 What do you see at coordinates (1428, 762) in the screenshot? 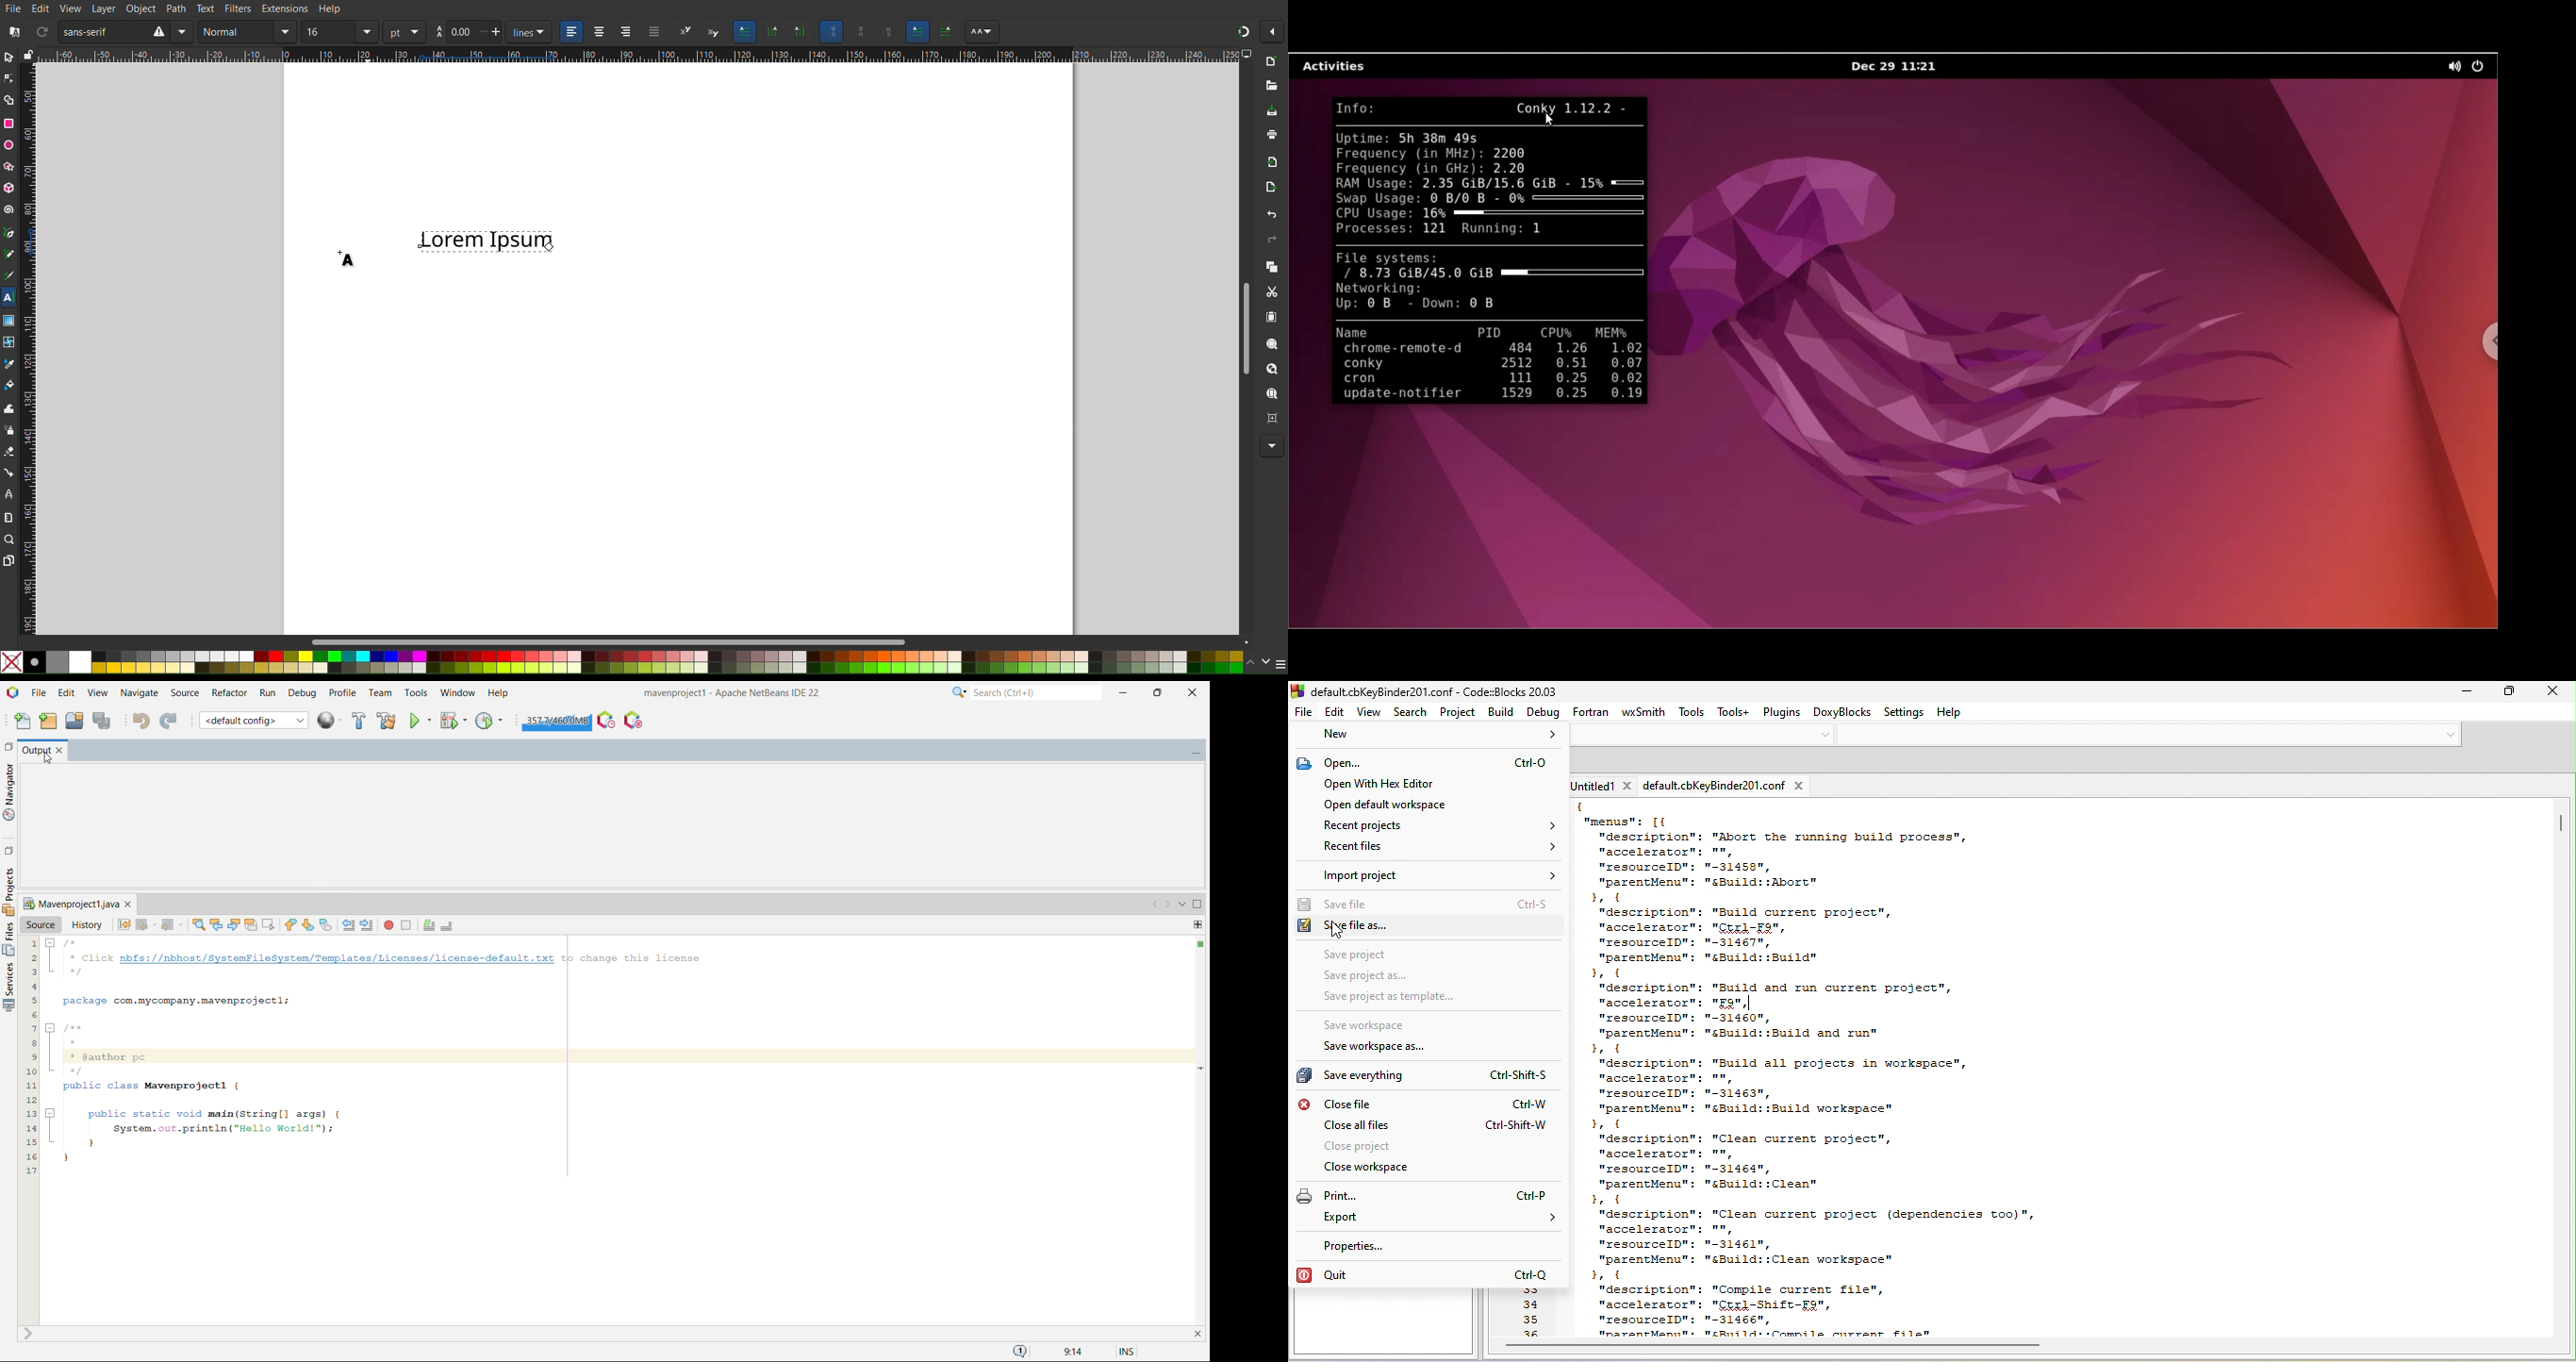
I see `open` at bounding box center [1428, 762].